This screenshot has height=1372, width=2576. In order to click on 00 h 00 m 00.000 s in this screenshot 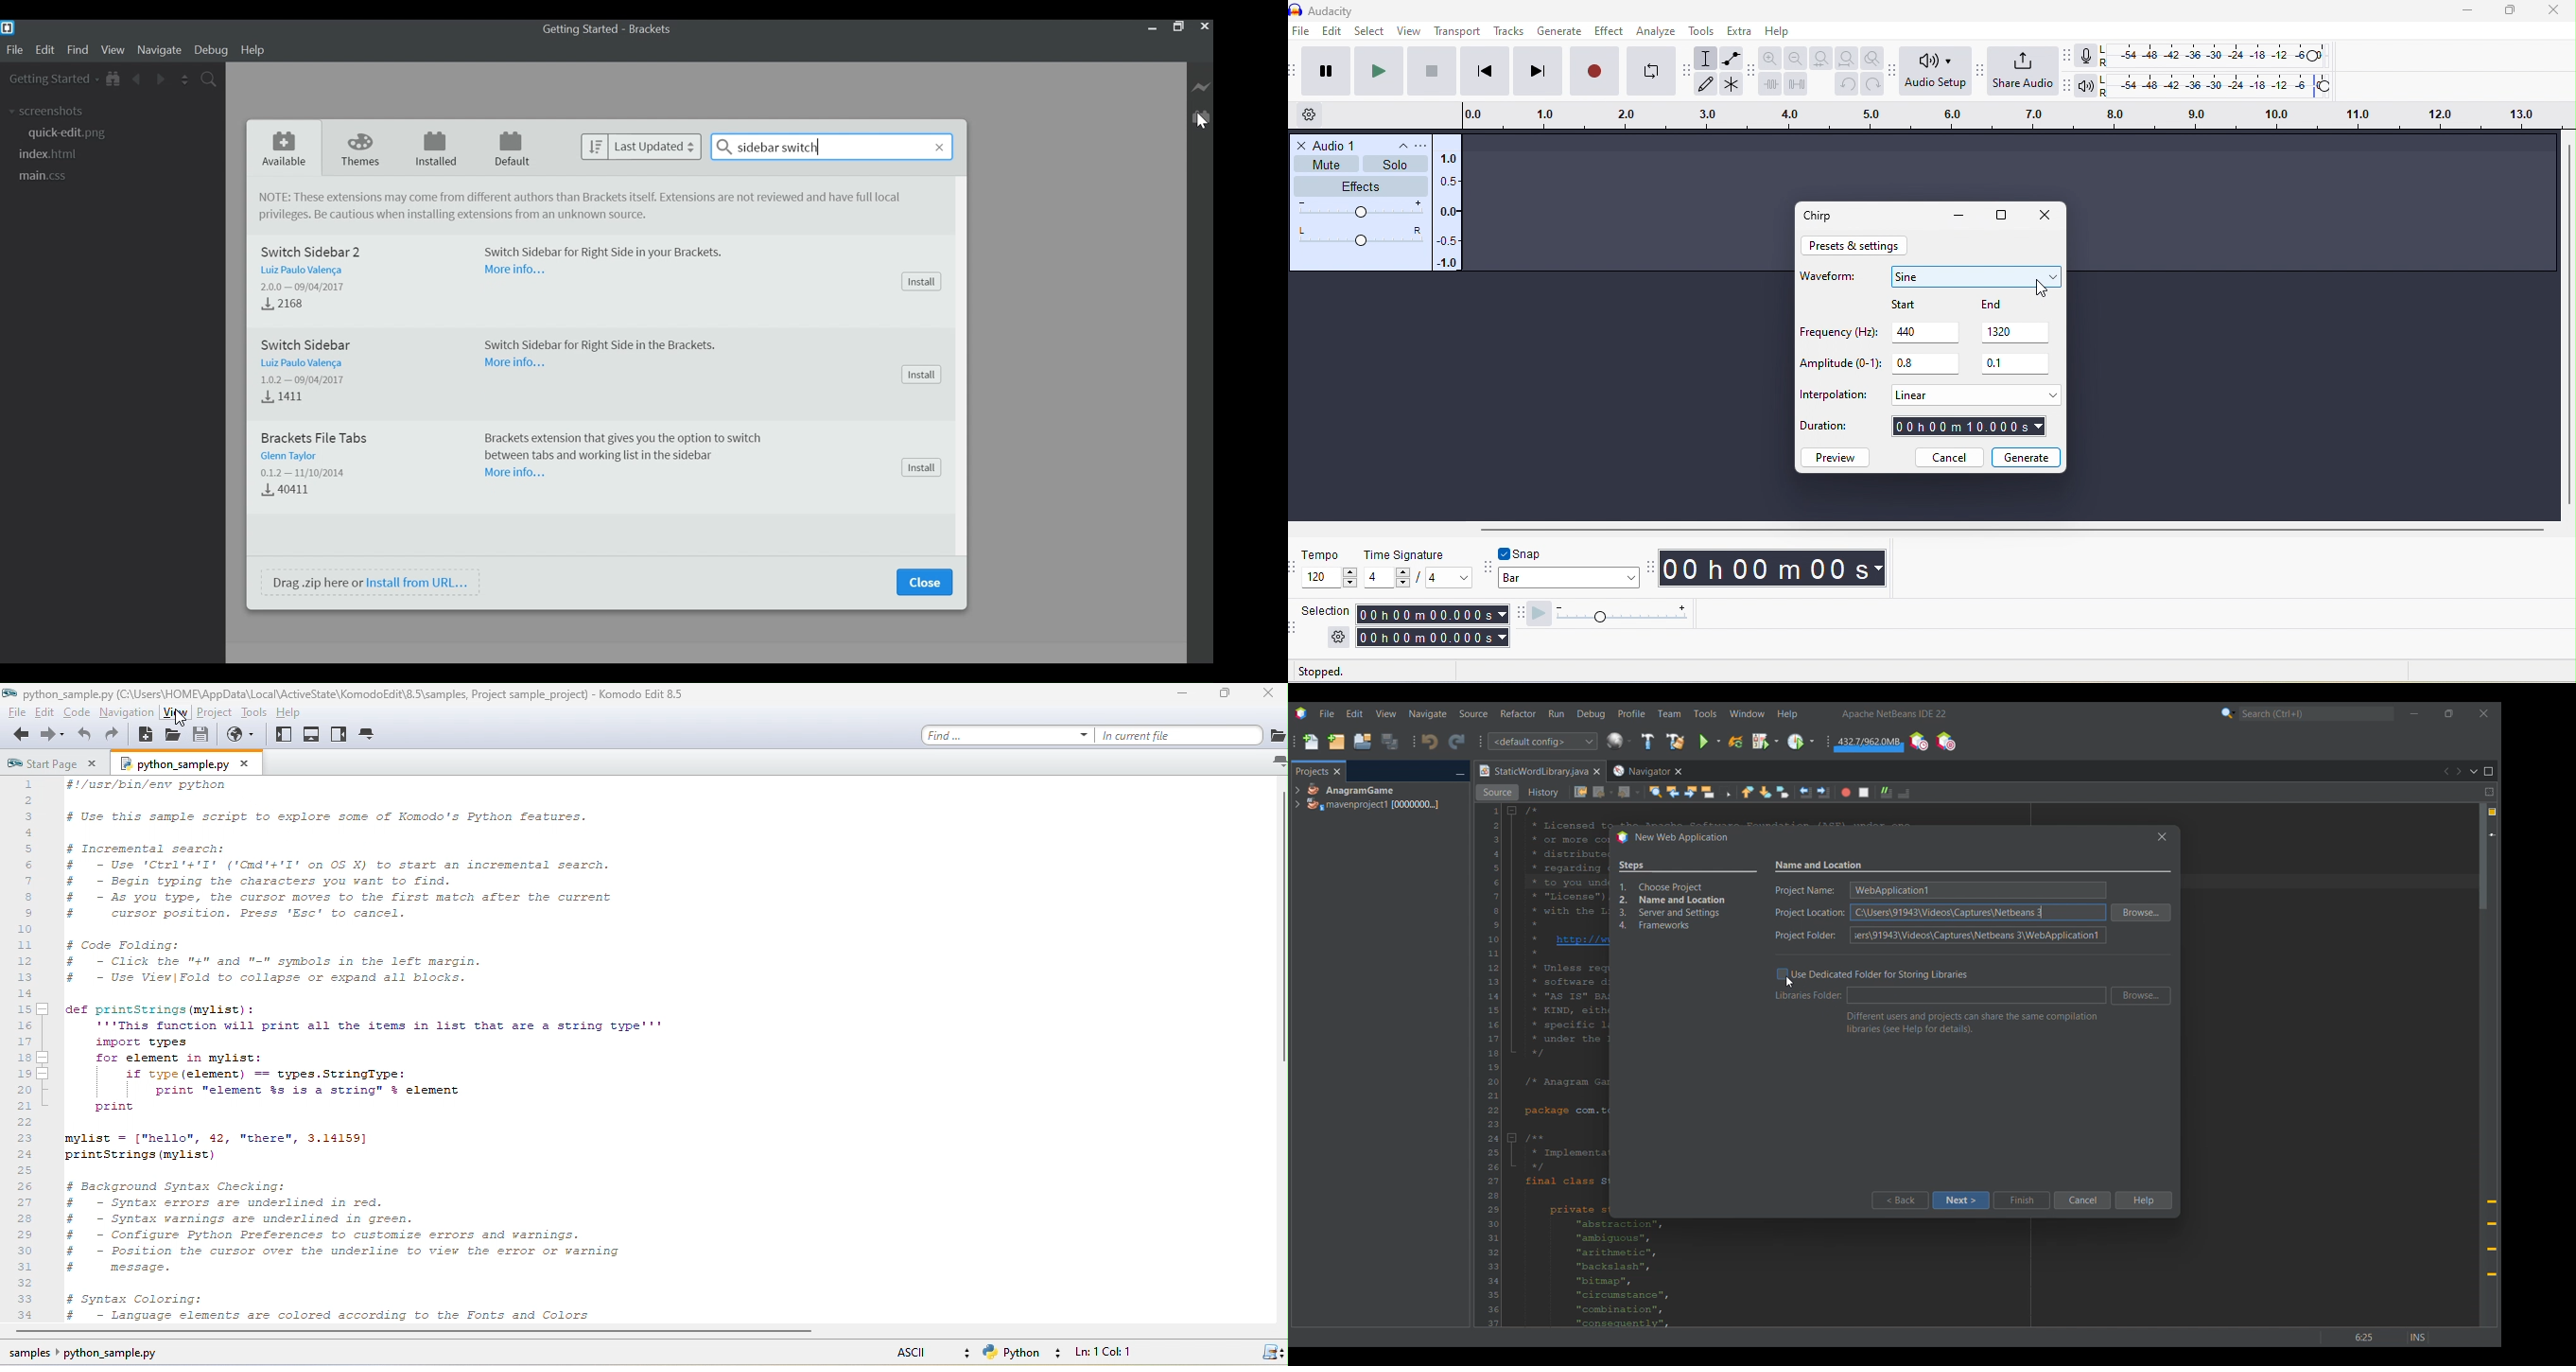, I will do `click(1431, 626)`.